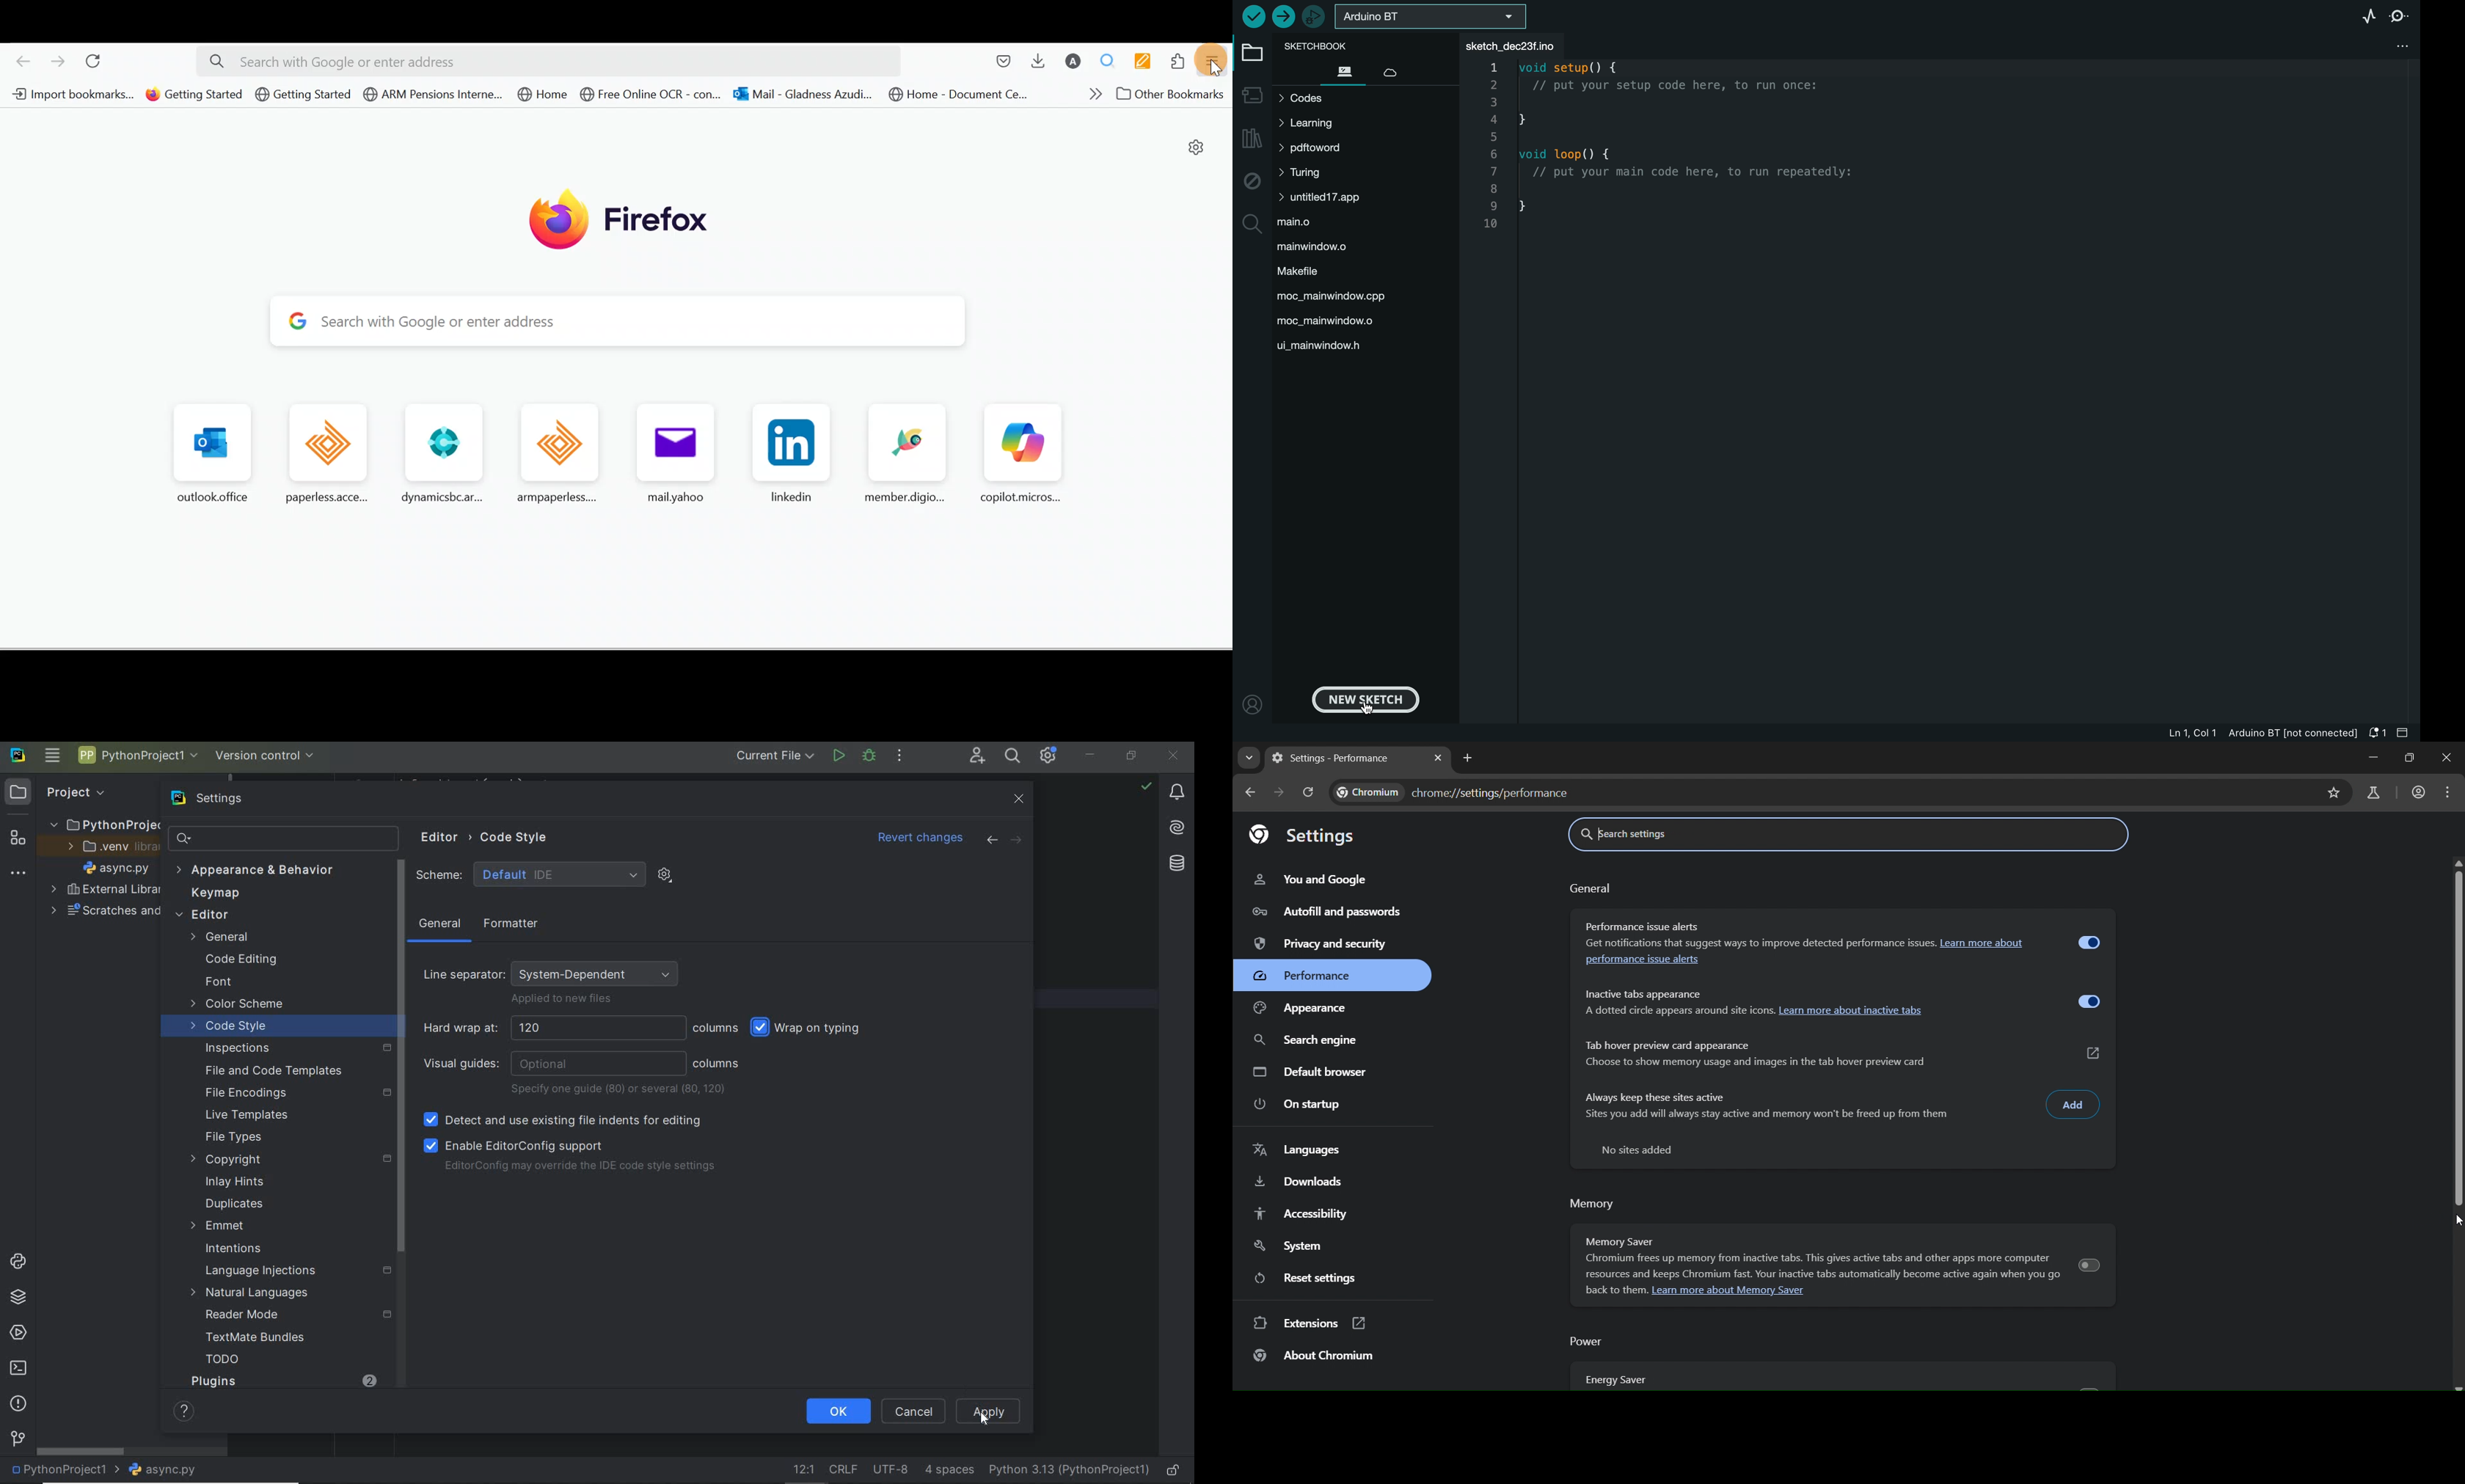 The width and height of the screenshot is (2492, 1484). Describe the element at coordinates (304, 95) in the screenshot. I see `Bookmark 3` at that location.